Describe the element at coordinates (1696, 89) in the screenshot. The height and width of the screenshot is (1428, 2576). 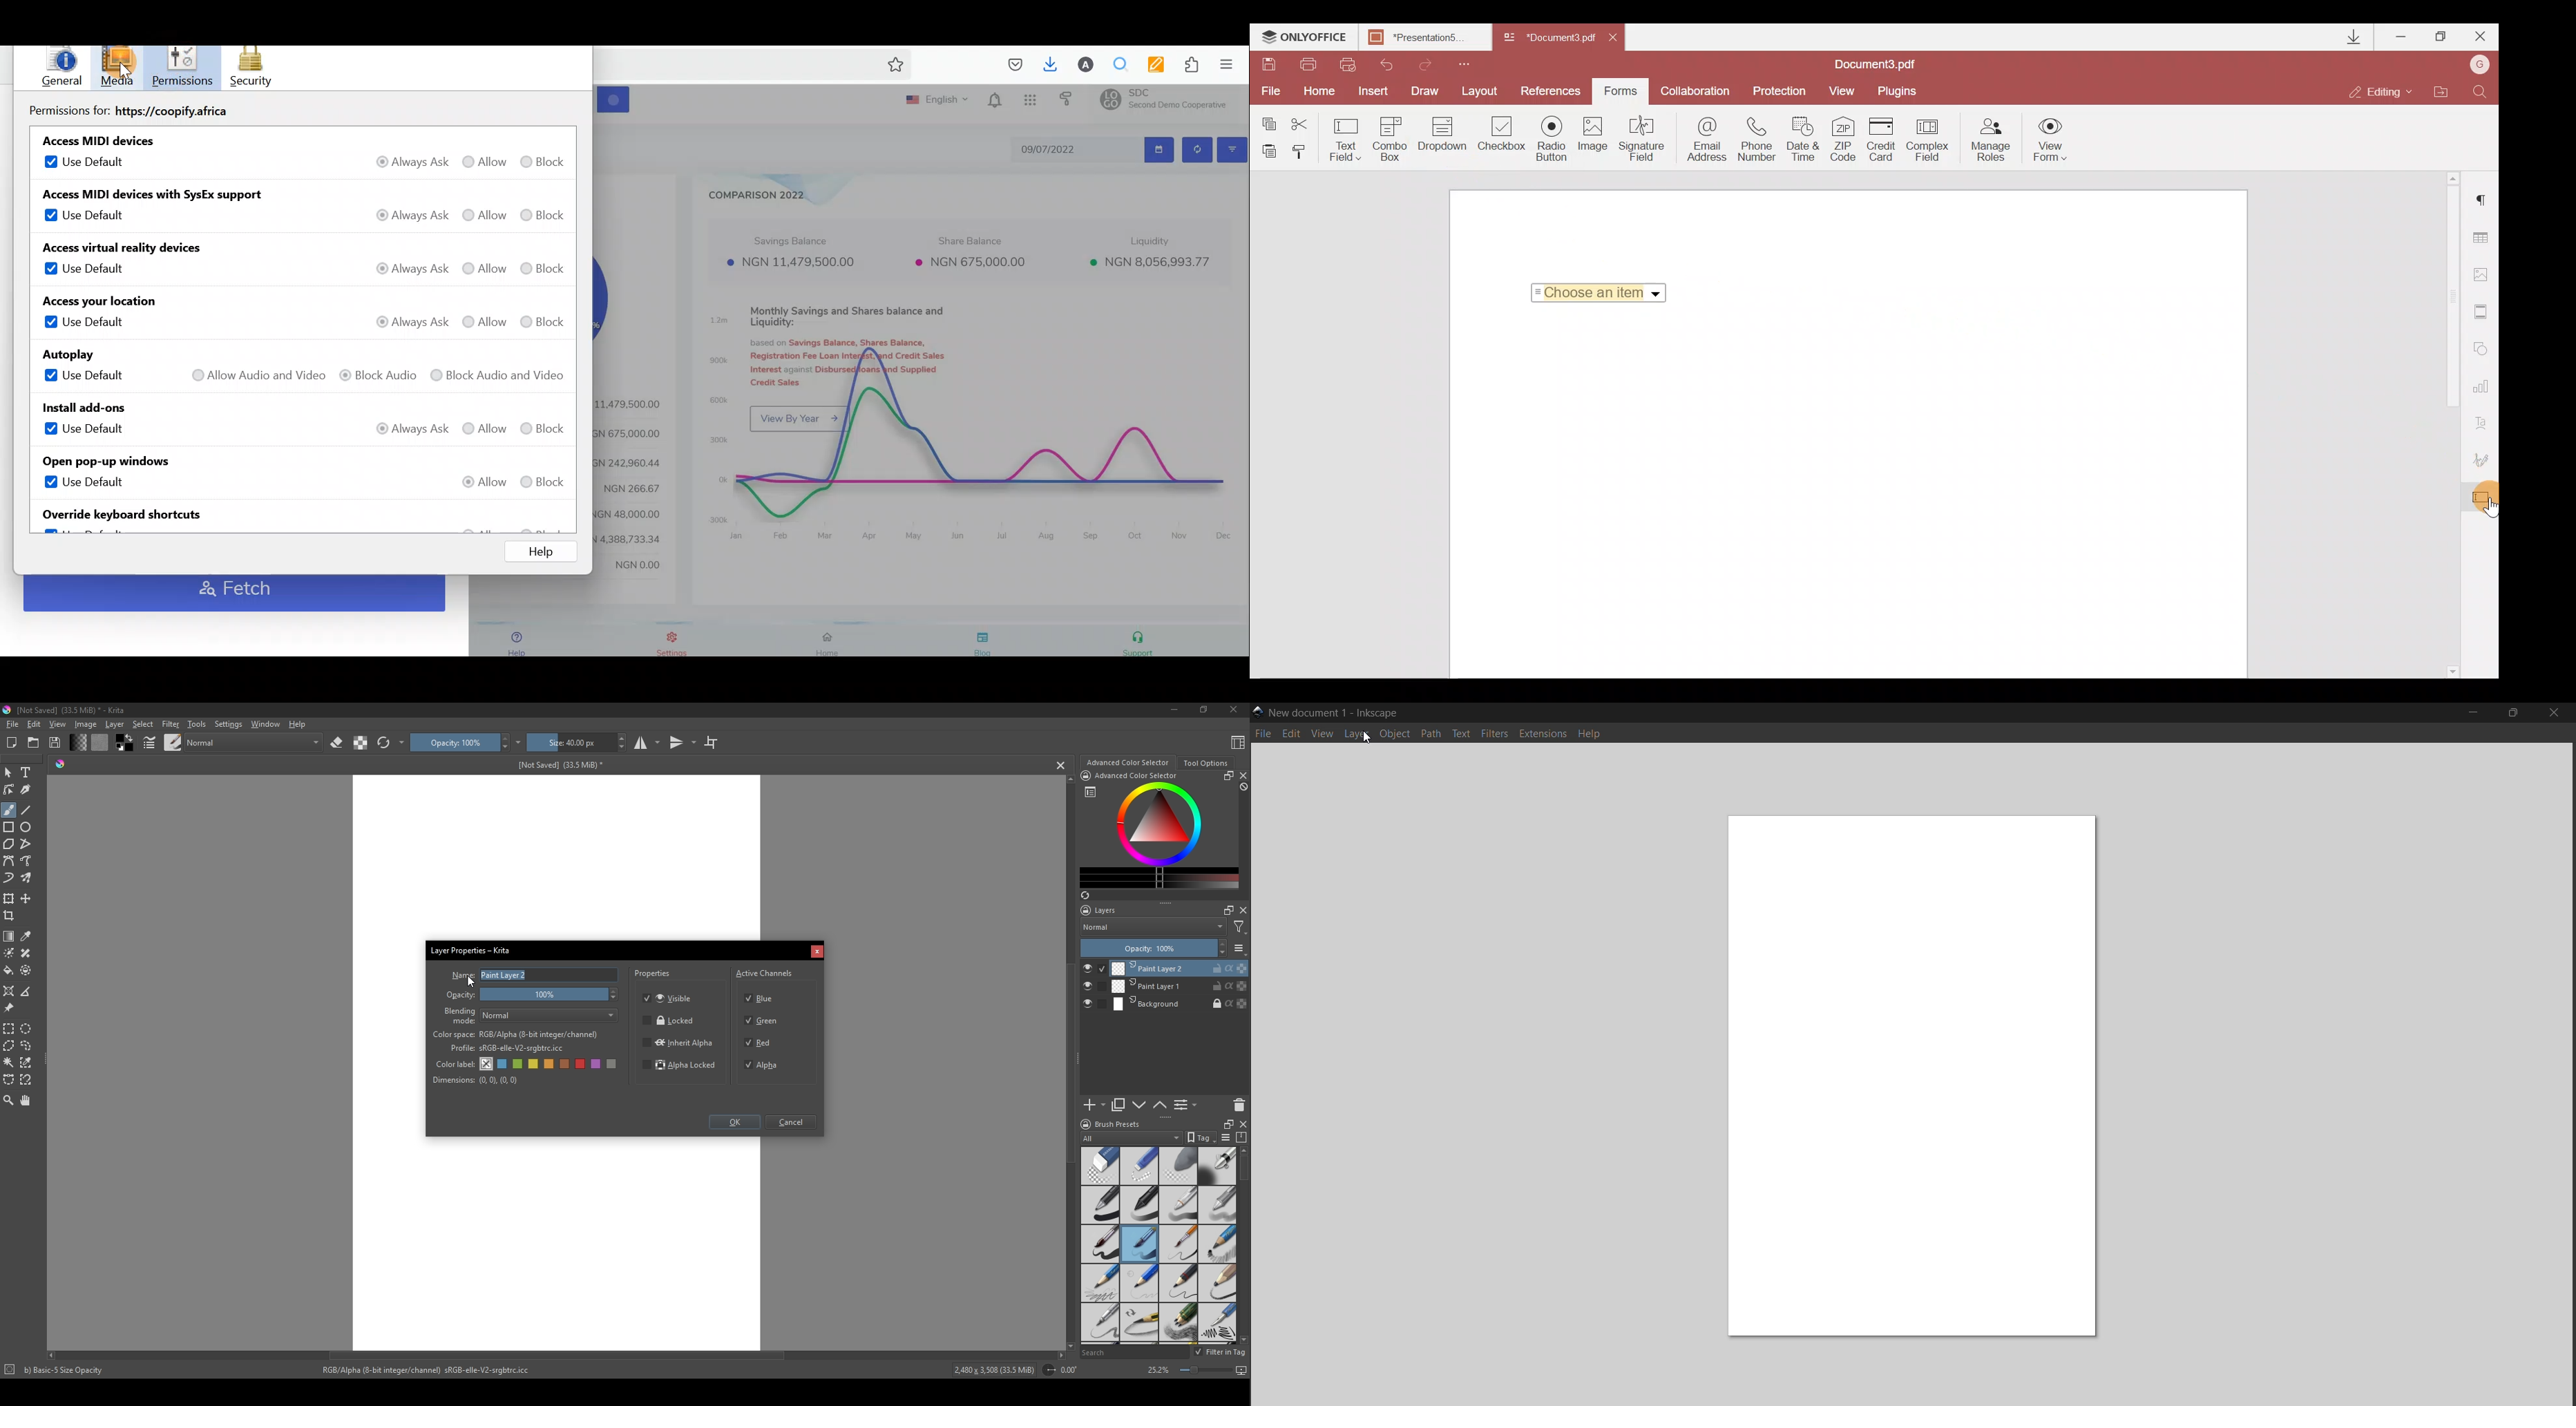
I see `Collaboration` at that location.